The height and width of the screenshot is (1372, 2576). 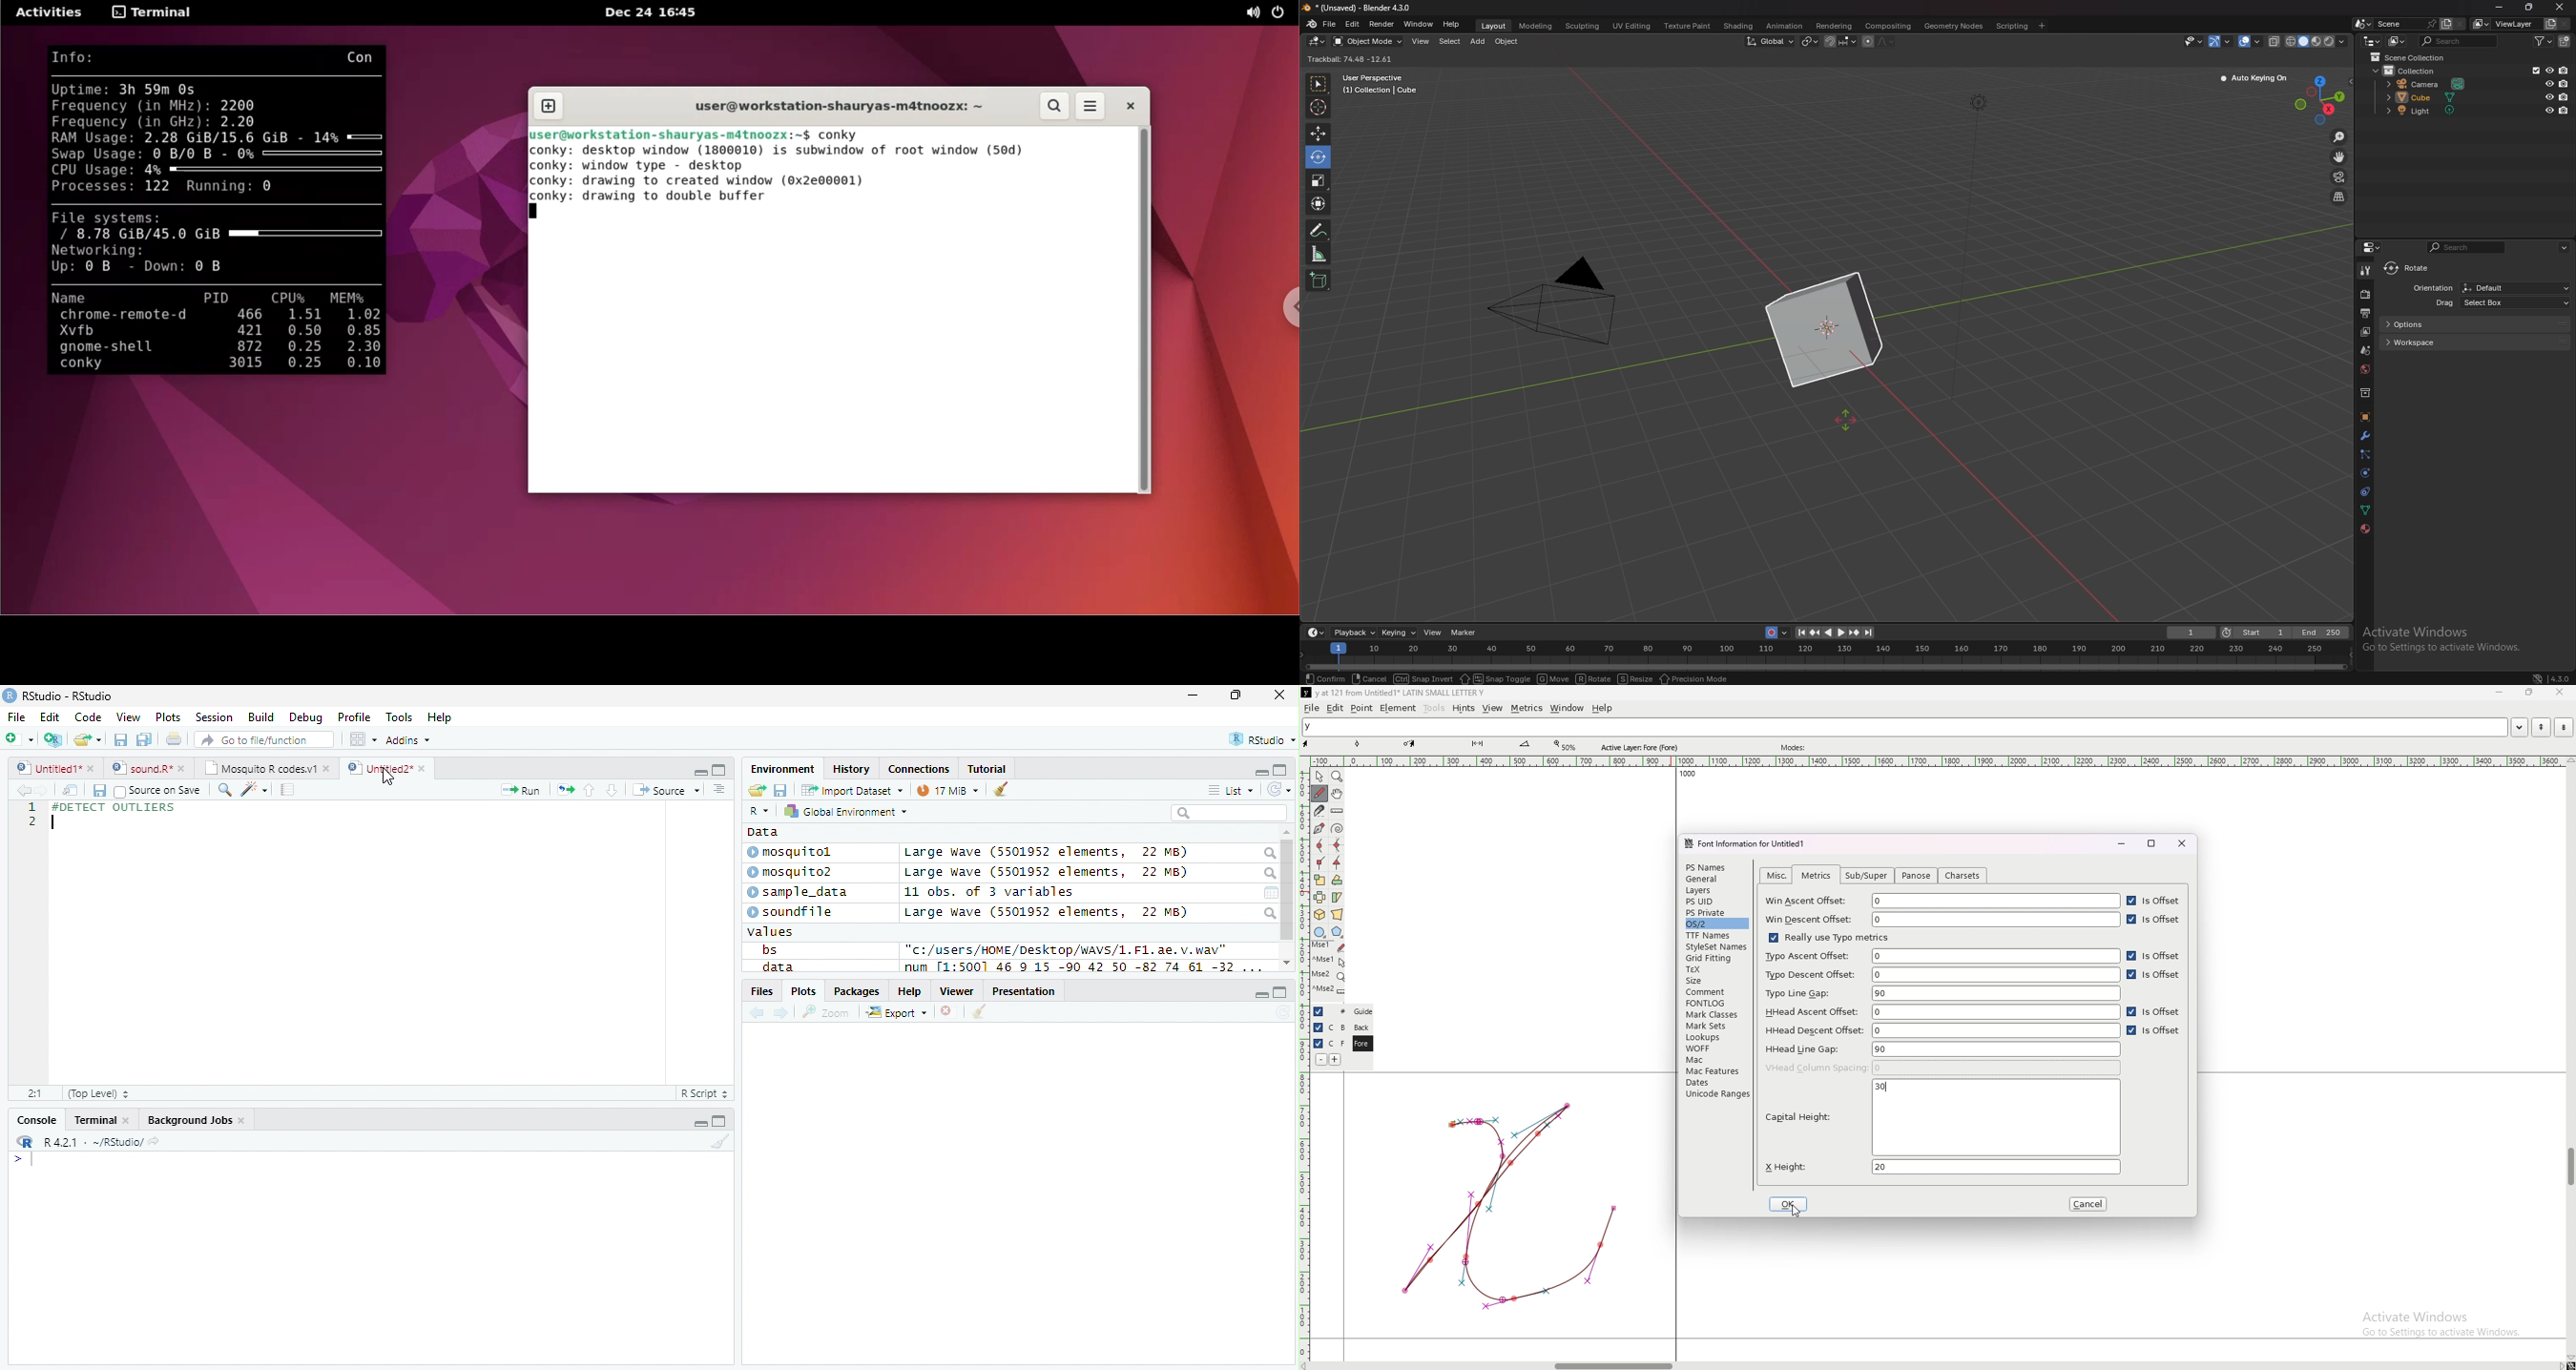 What do you see at coordinates (2157, 920) in the screenshot?
I see `is offset` at bounding box center [2157, 920].